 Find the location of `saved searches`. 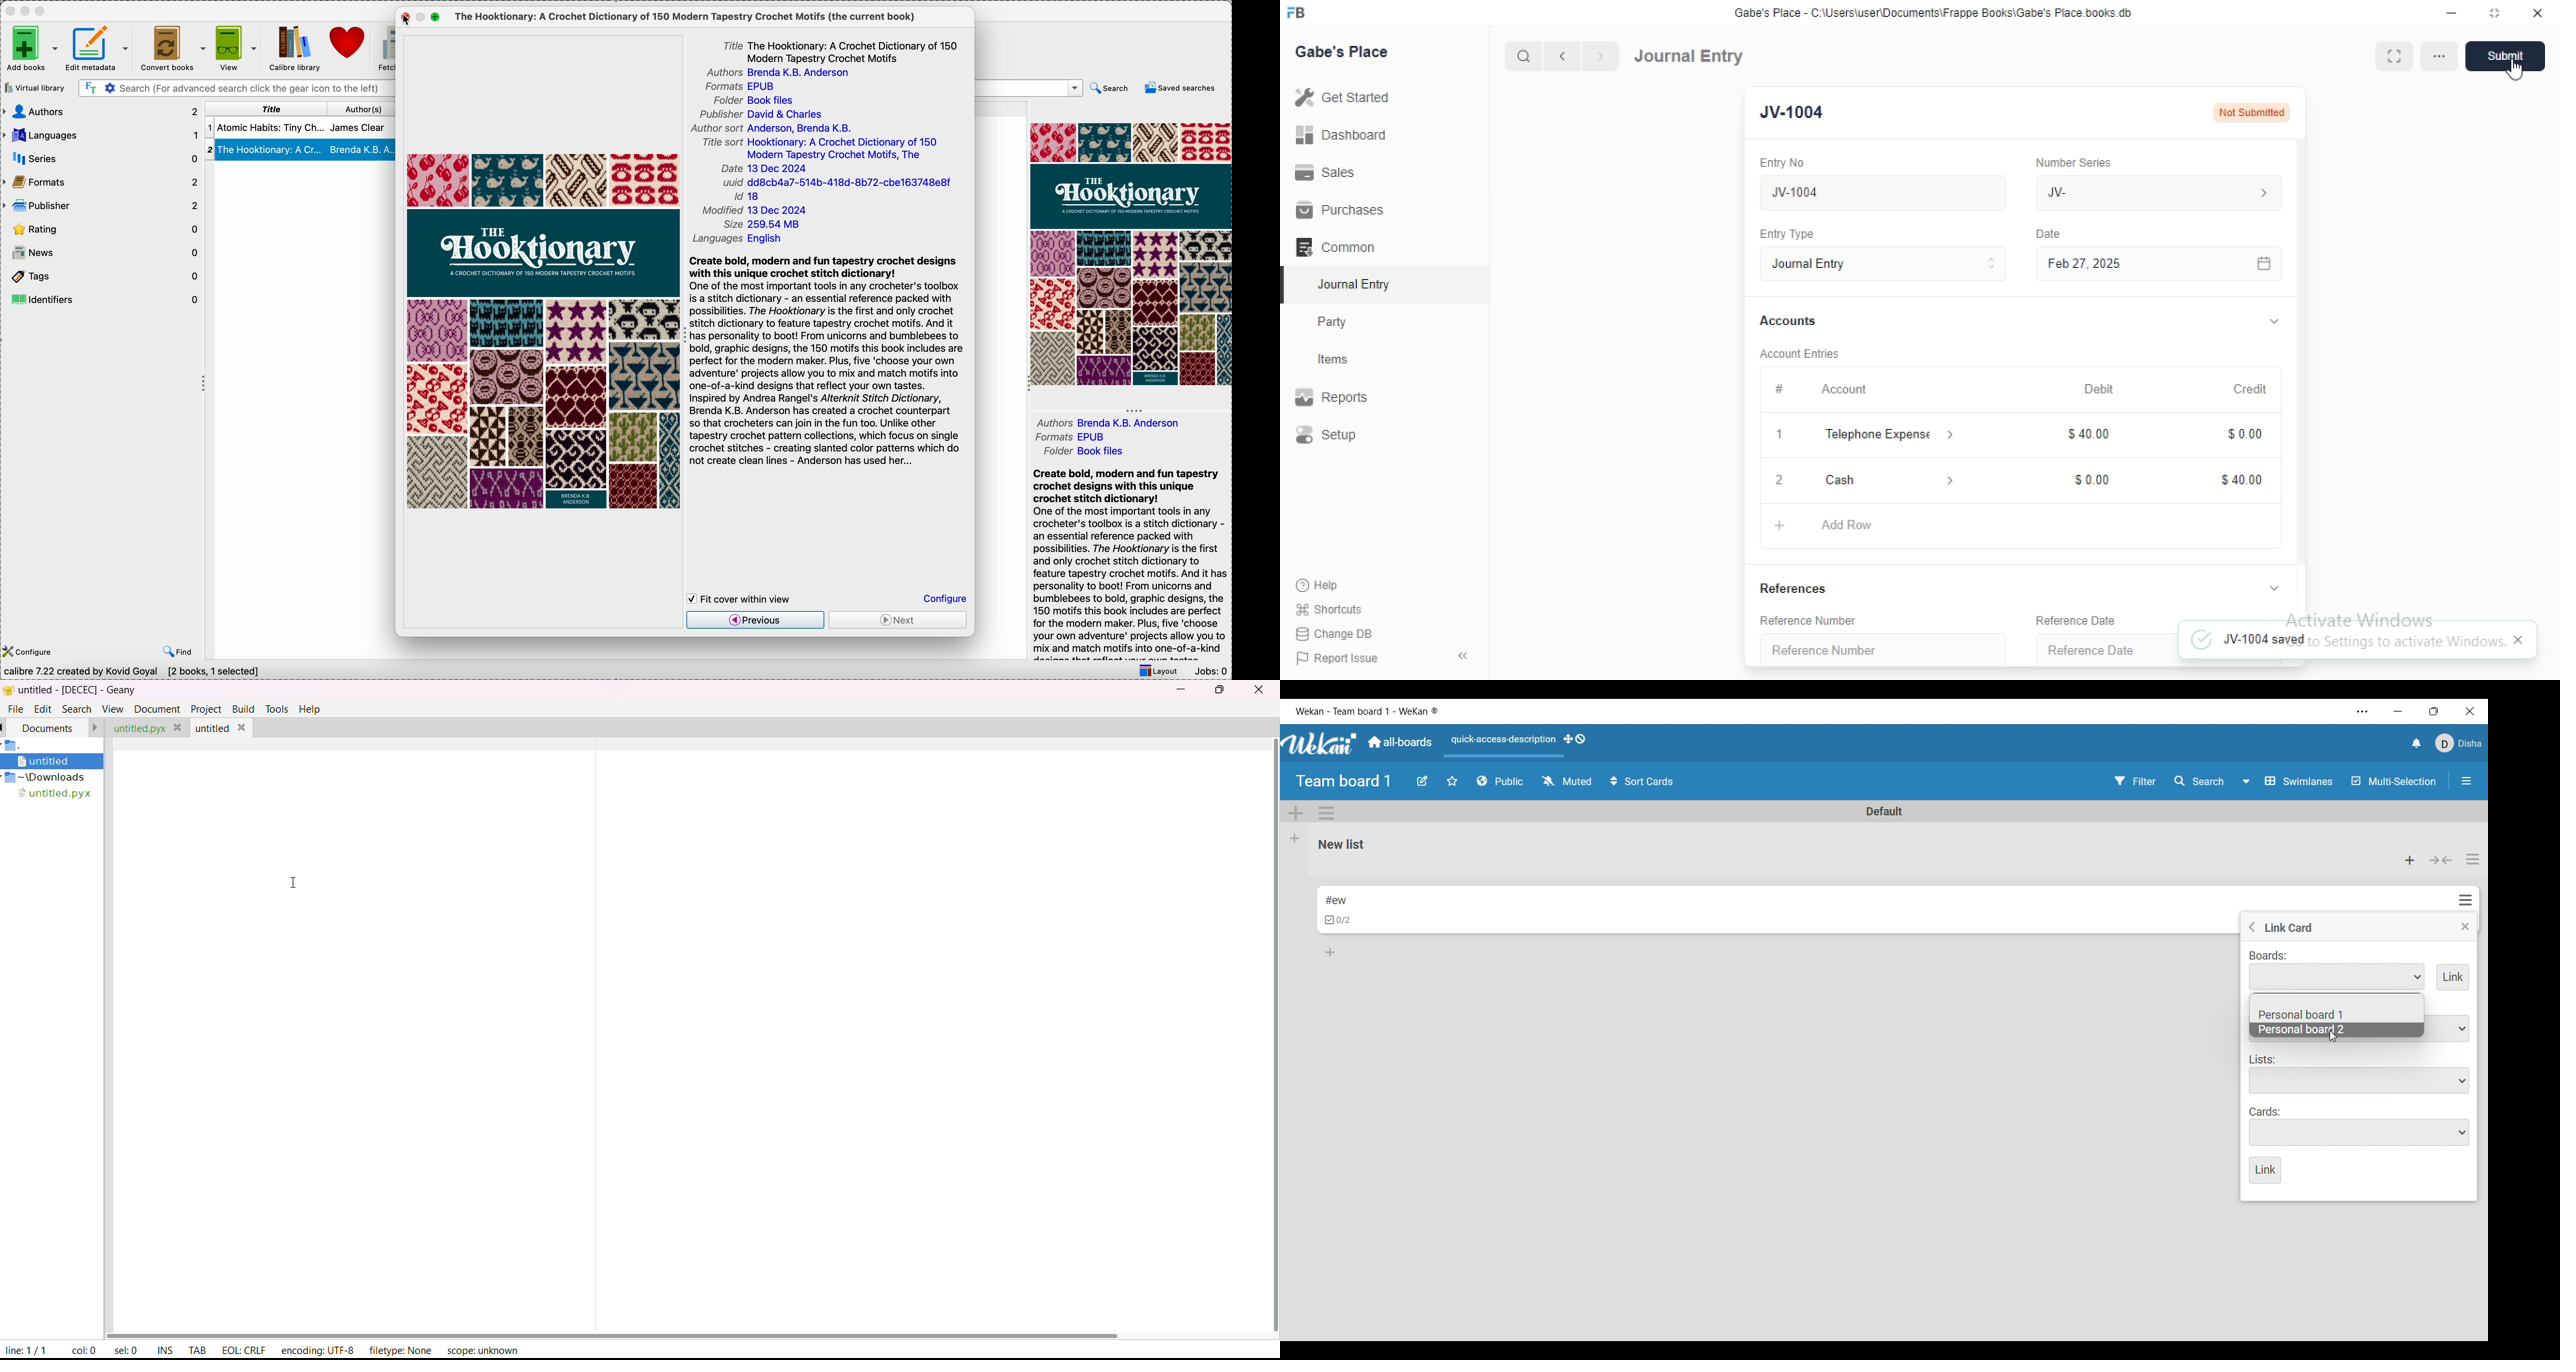

saved searches is located at coordinates (1178, 89).